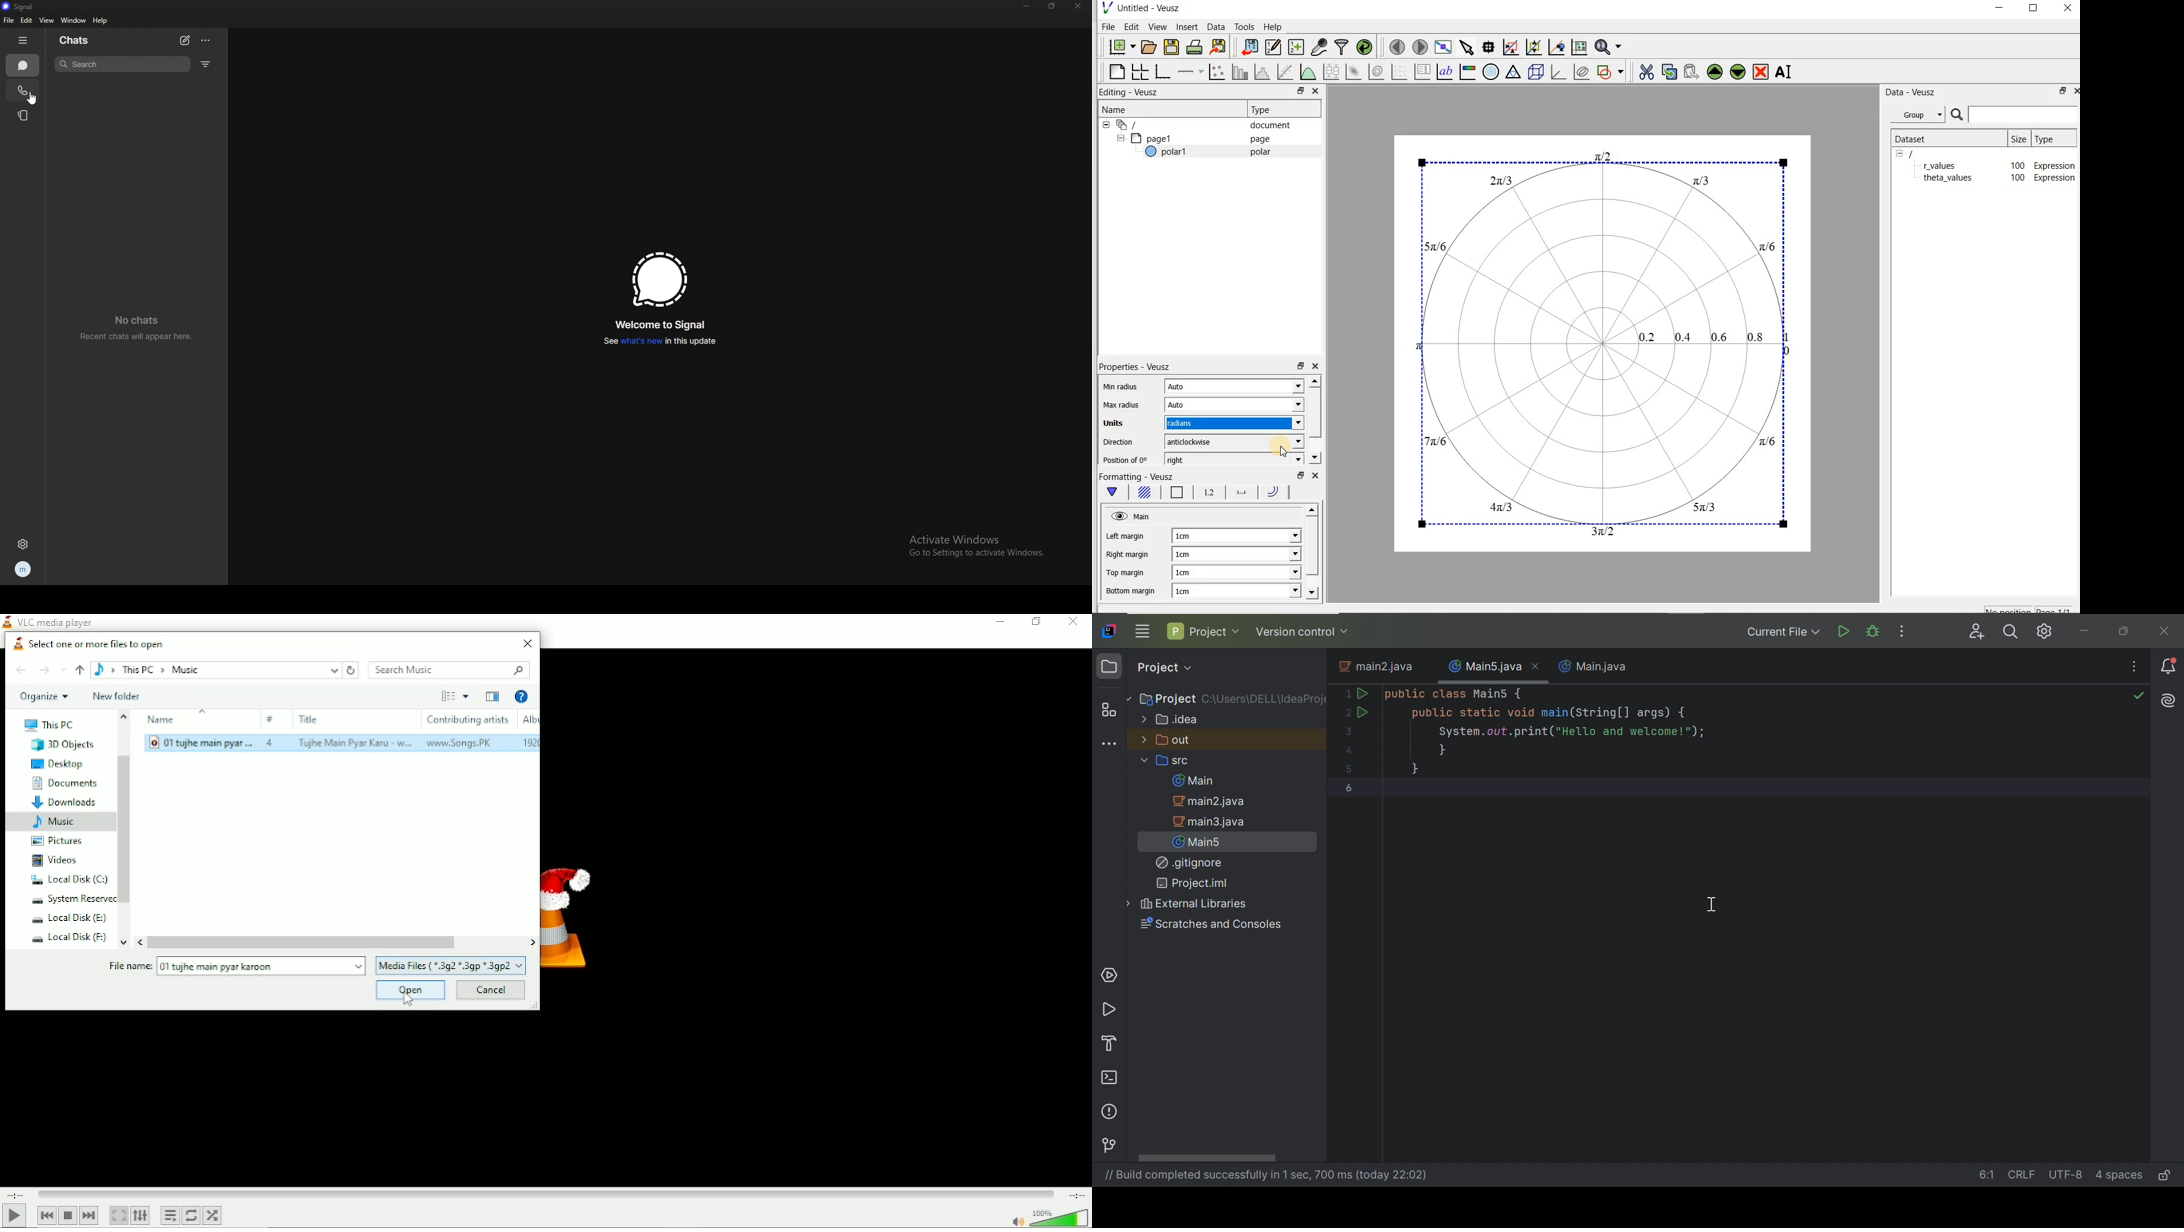  I want to click on Main formatting, so click(1112, 492).